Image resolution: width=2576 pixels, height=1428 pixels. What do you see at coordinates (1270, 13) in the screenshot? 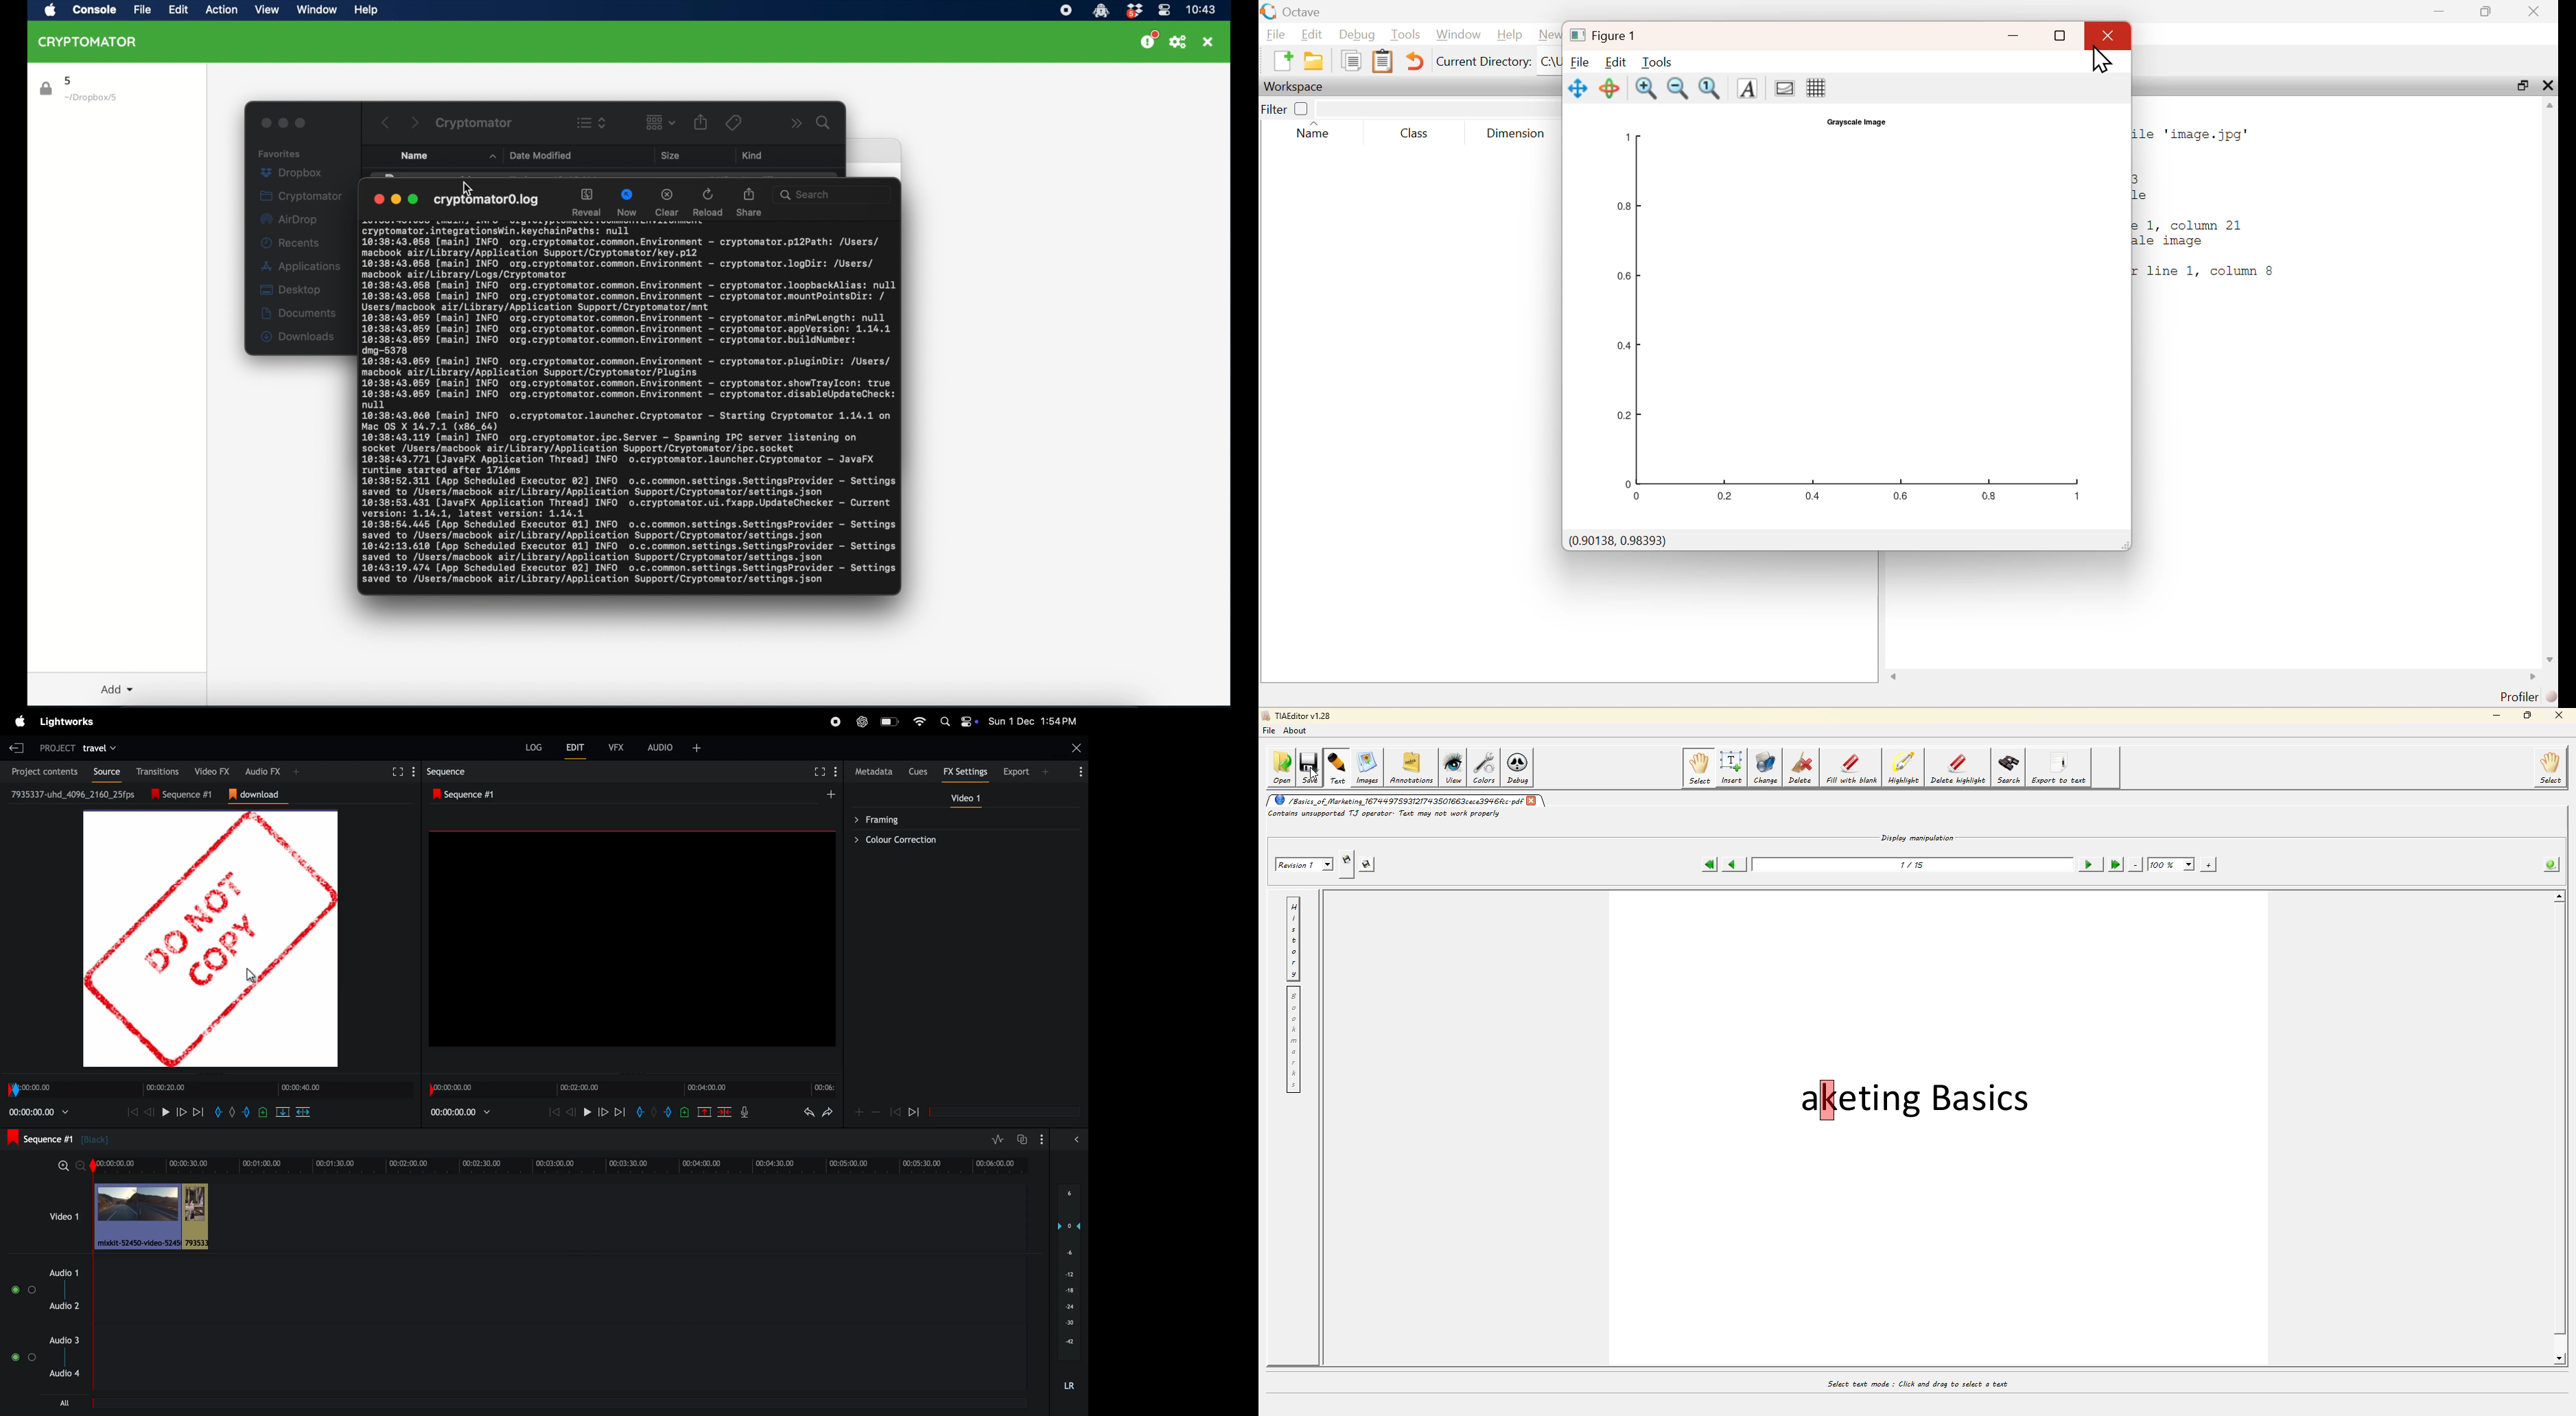
I see `logo` at bounding box center [1270, 13].